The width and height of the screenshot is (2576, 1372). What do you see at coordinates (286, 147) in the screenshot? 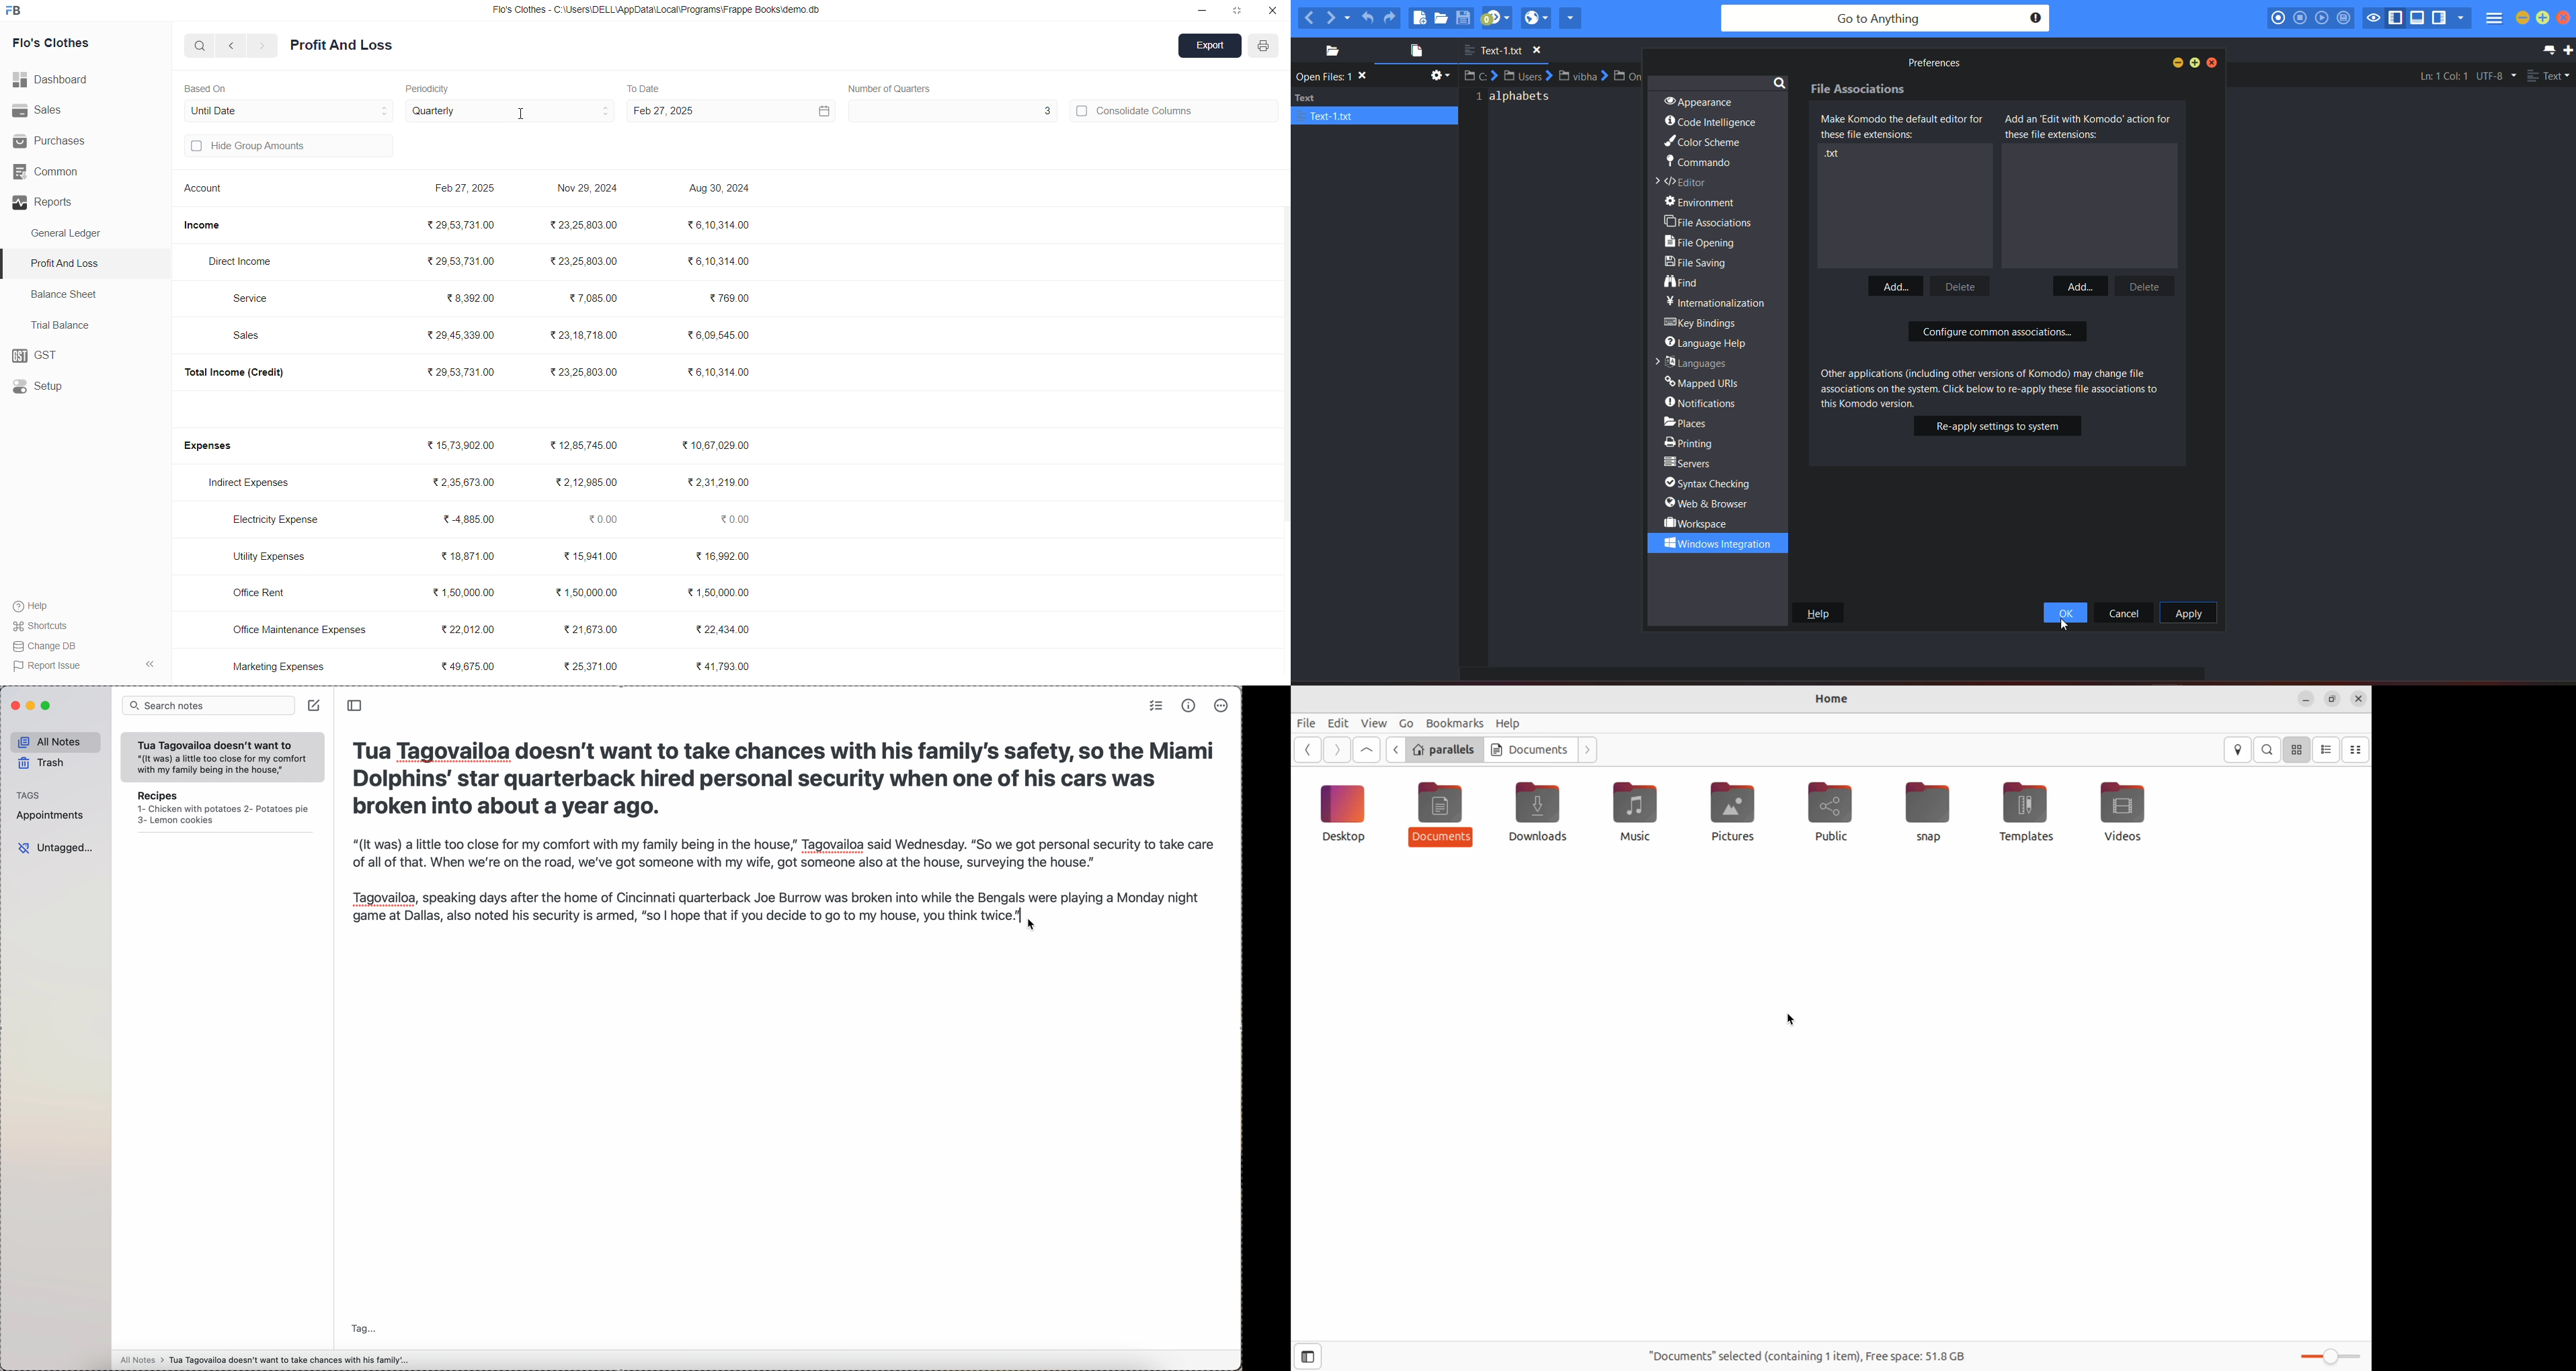
I see `Hide Group Amounts` at bounding box center [286, 147].